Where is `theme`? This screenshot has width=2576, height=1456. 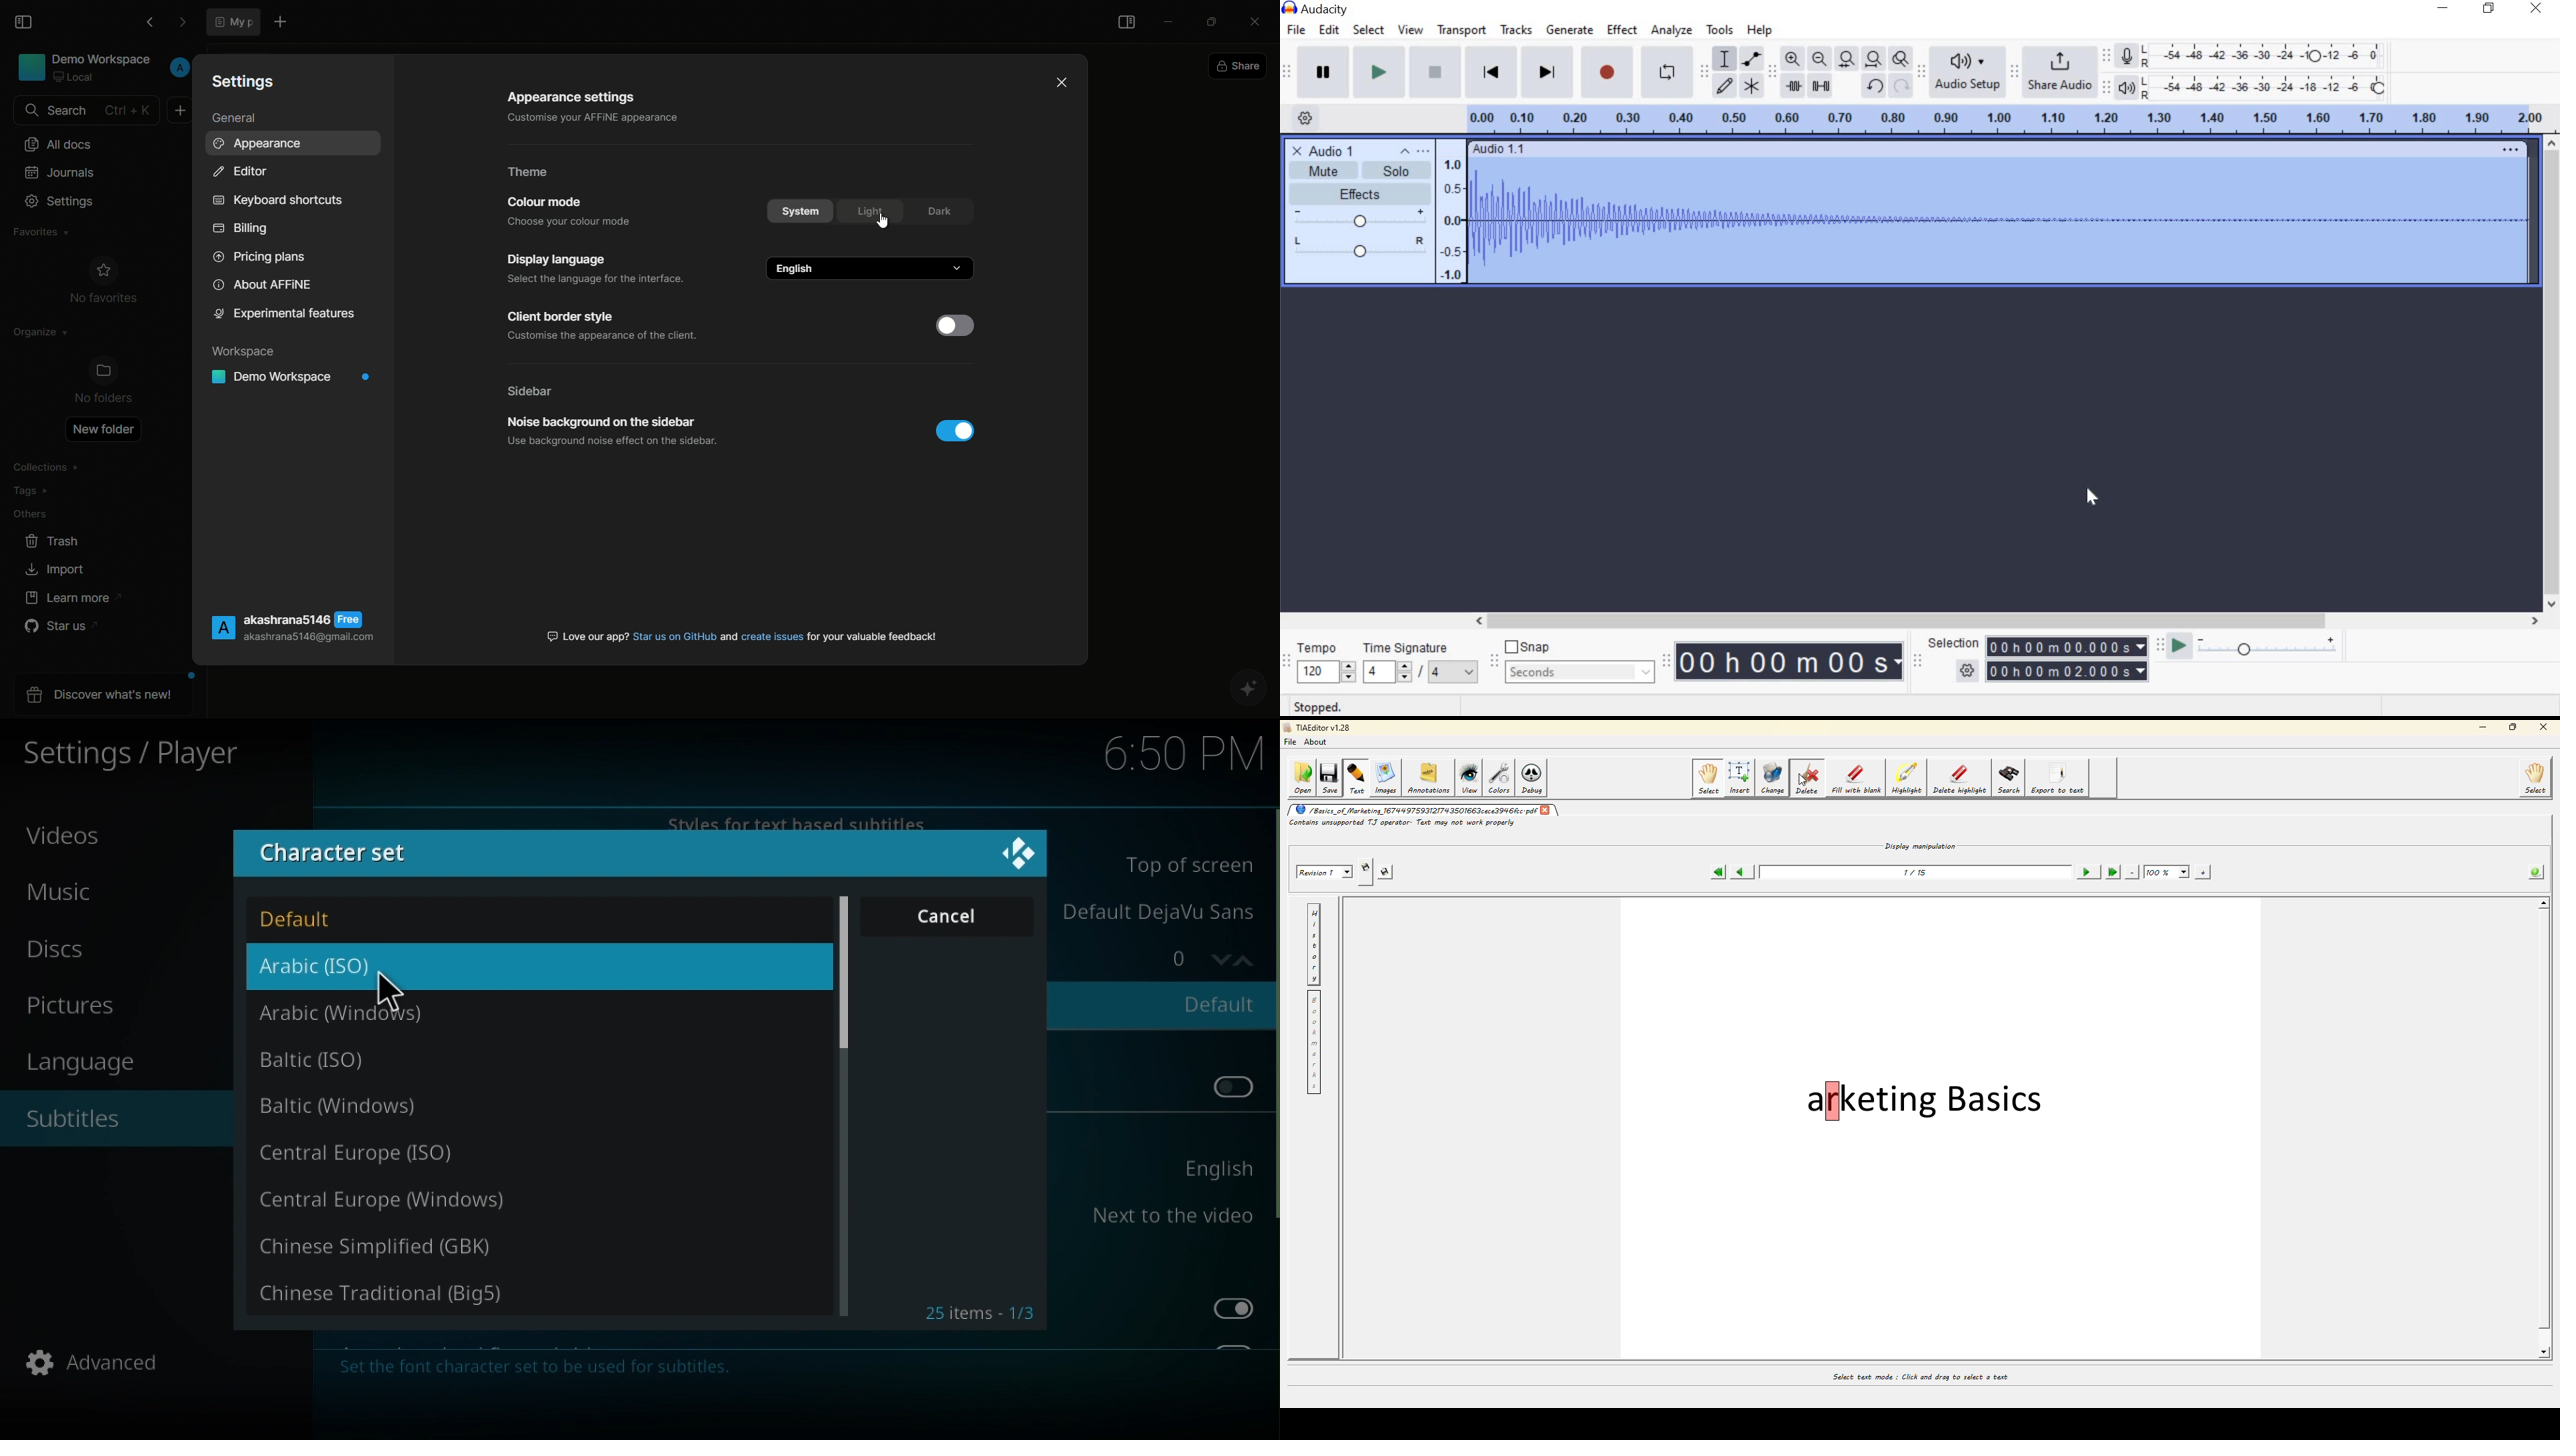 theme is located at coordinates (527, 172).